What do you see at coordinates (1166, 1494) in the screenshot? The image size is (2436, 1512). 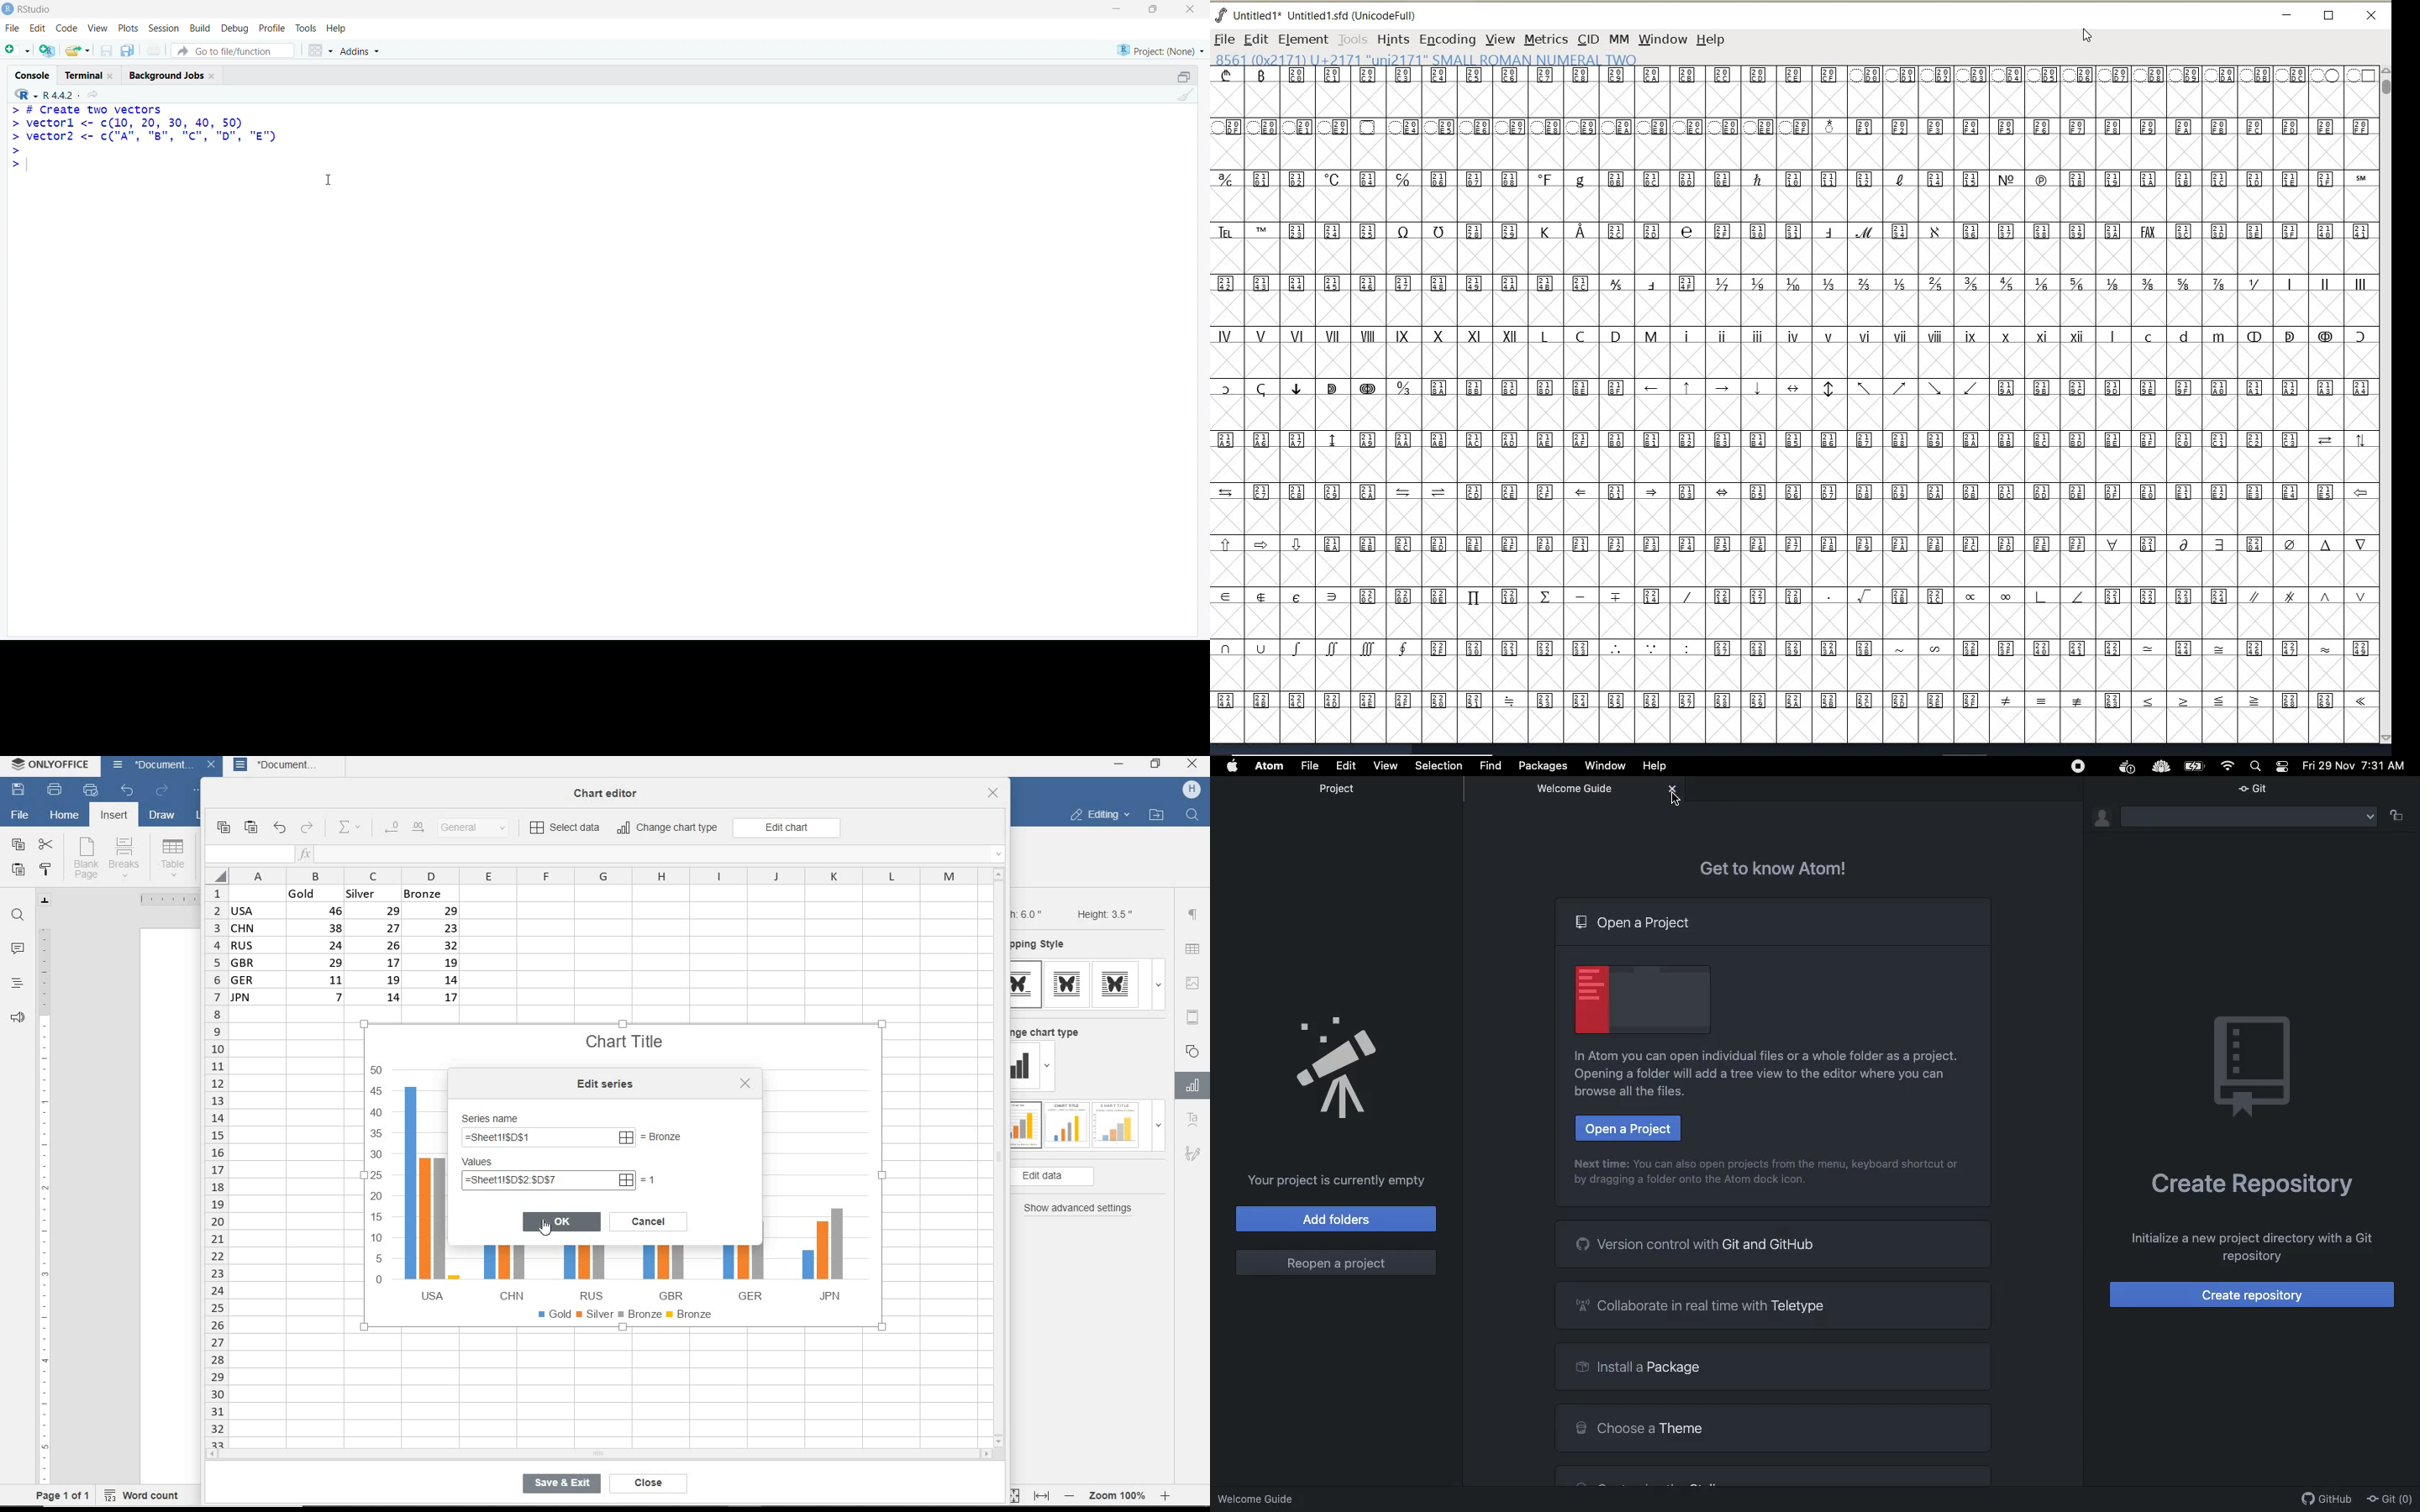 I see `zoom in` at bounding box center [1166, 1494].